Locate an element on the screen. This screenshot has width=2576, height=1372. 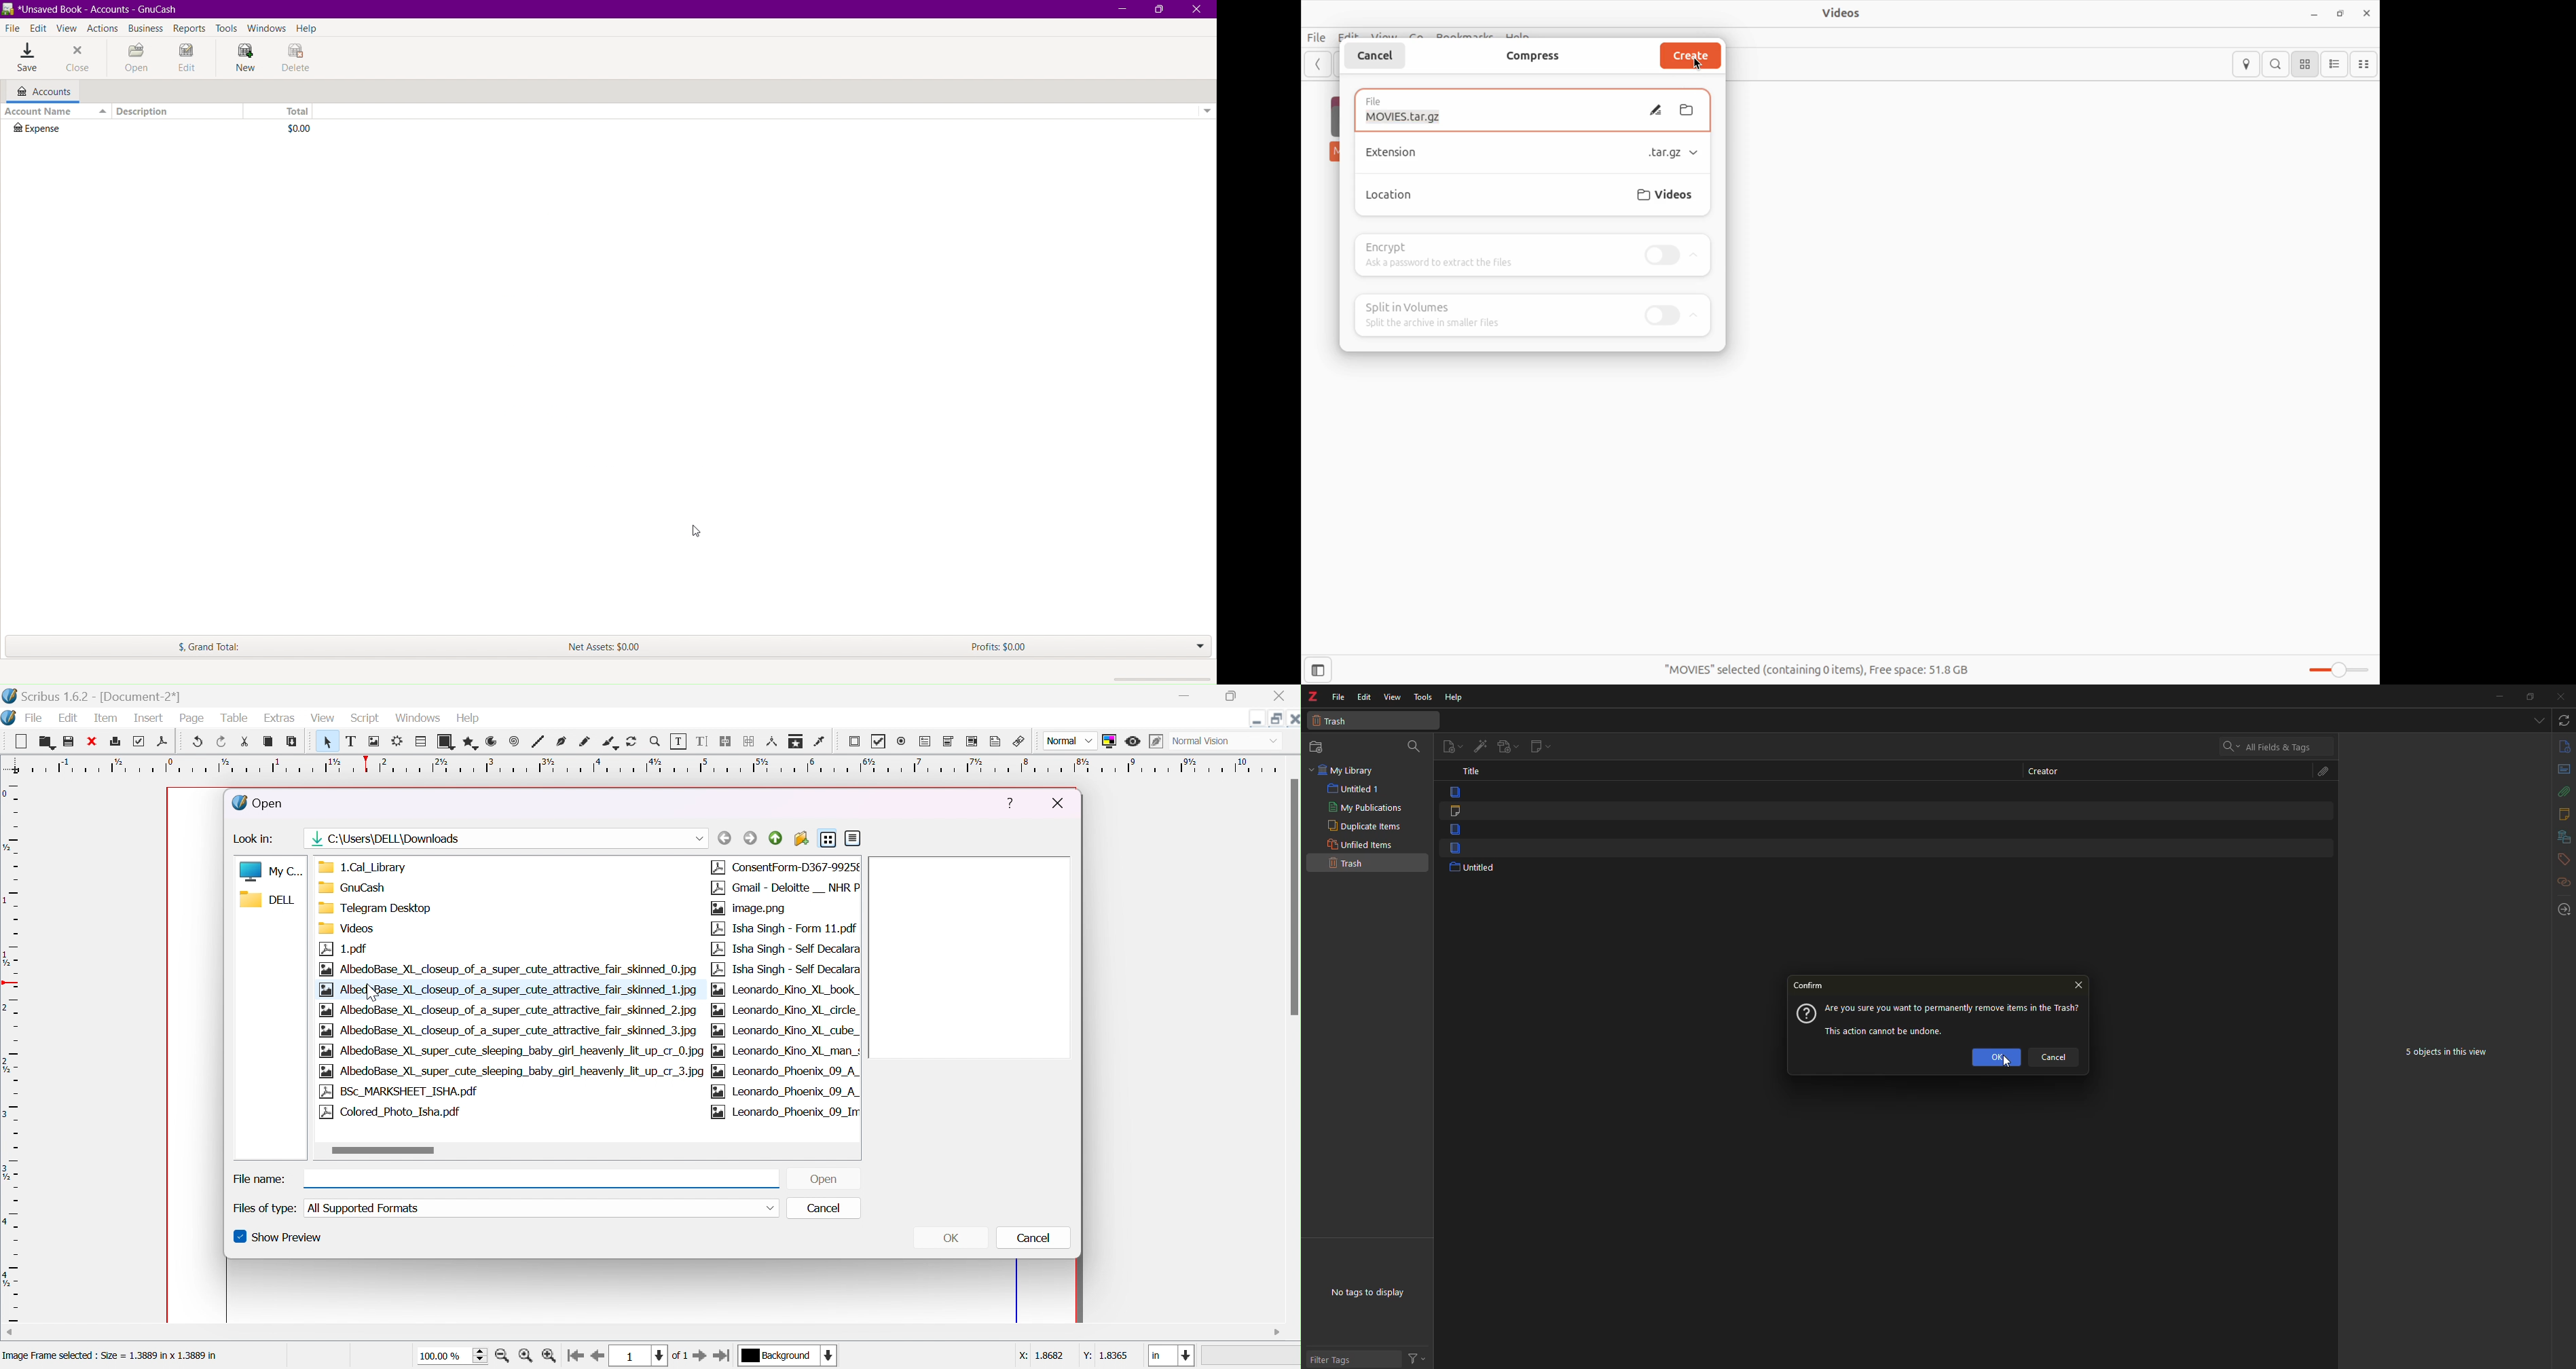
line is located at coordinates (538, 742).